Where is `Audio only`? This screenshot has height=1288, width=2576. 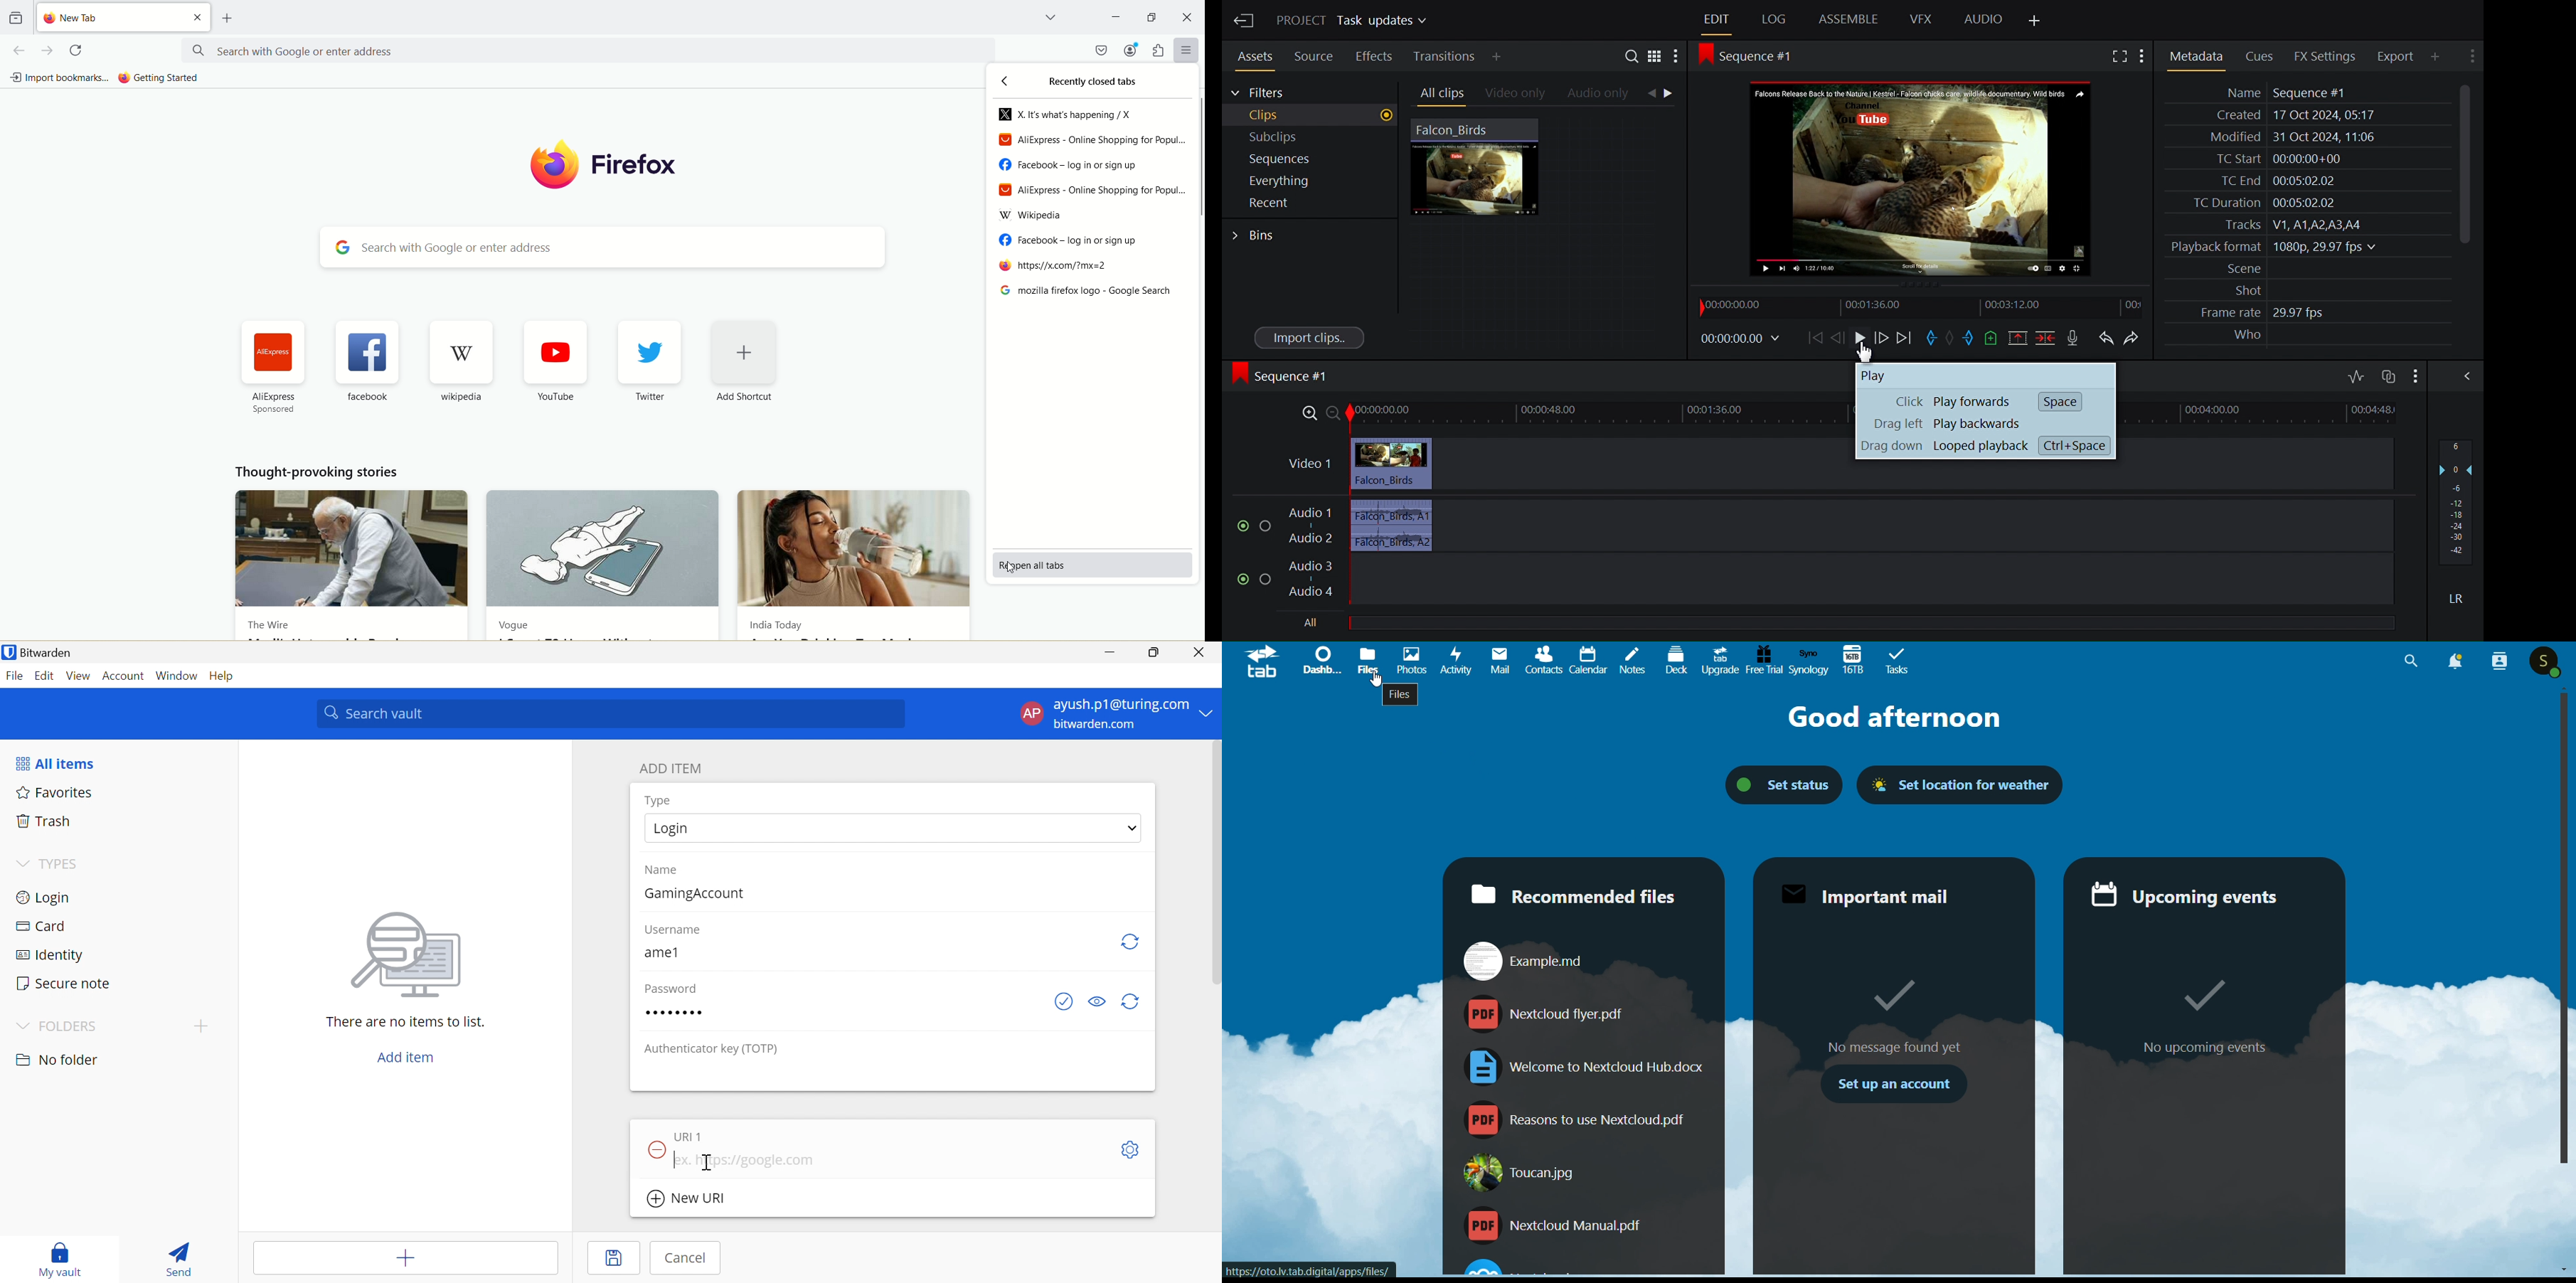
Audio only is located at coordinates (1602, 94).